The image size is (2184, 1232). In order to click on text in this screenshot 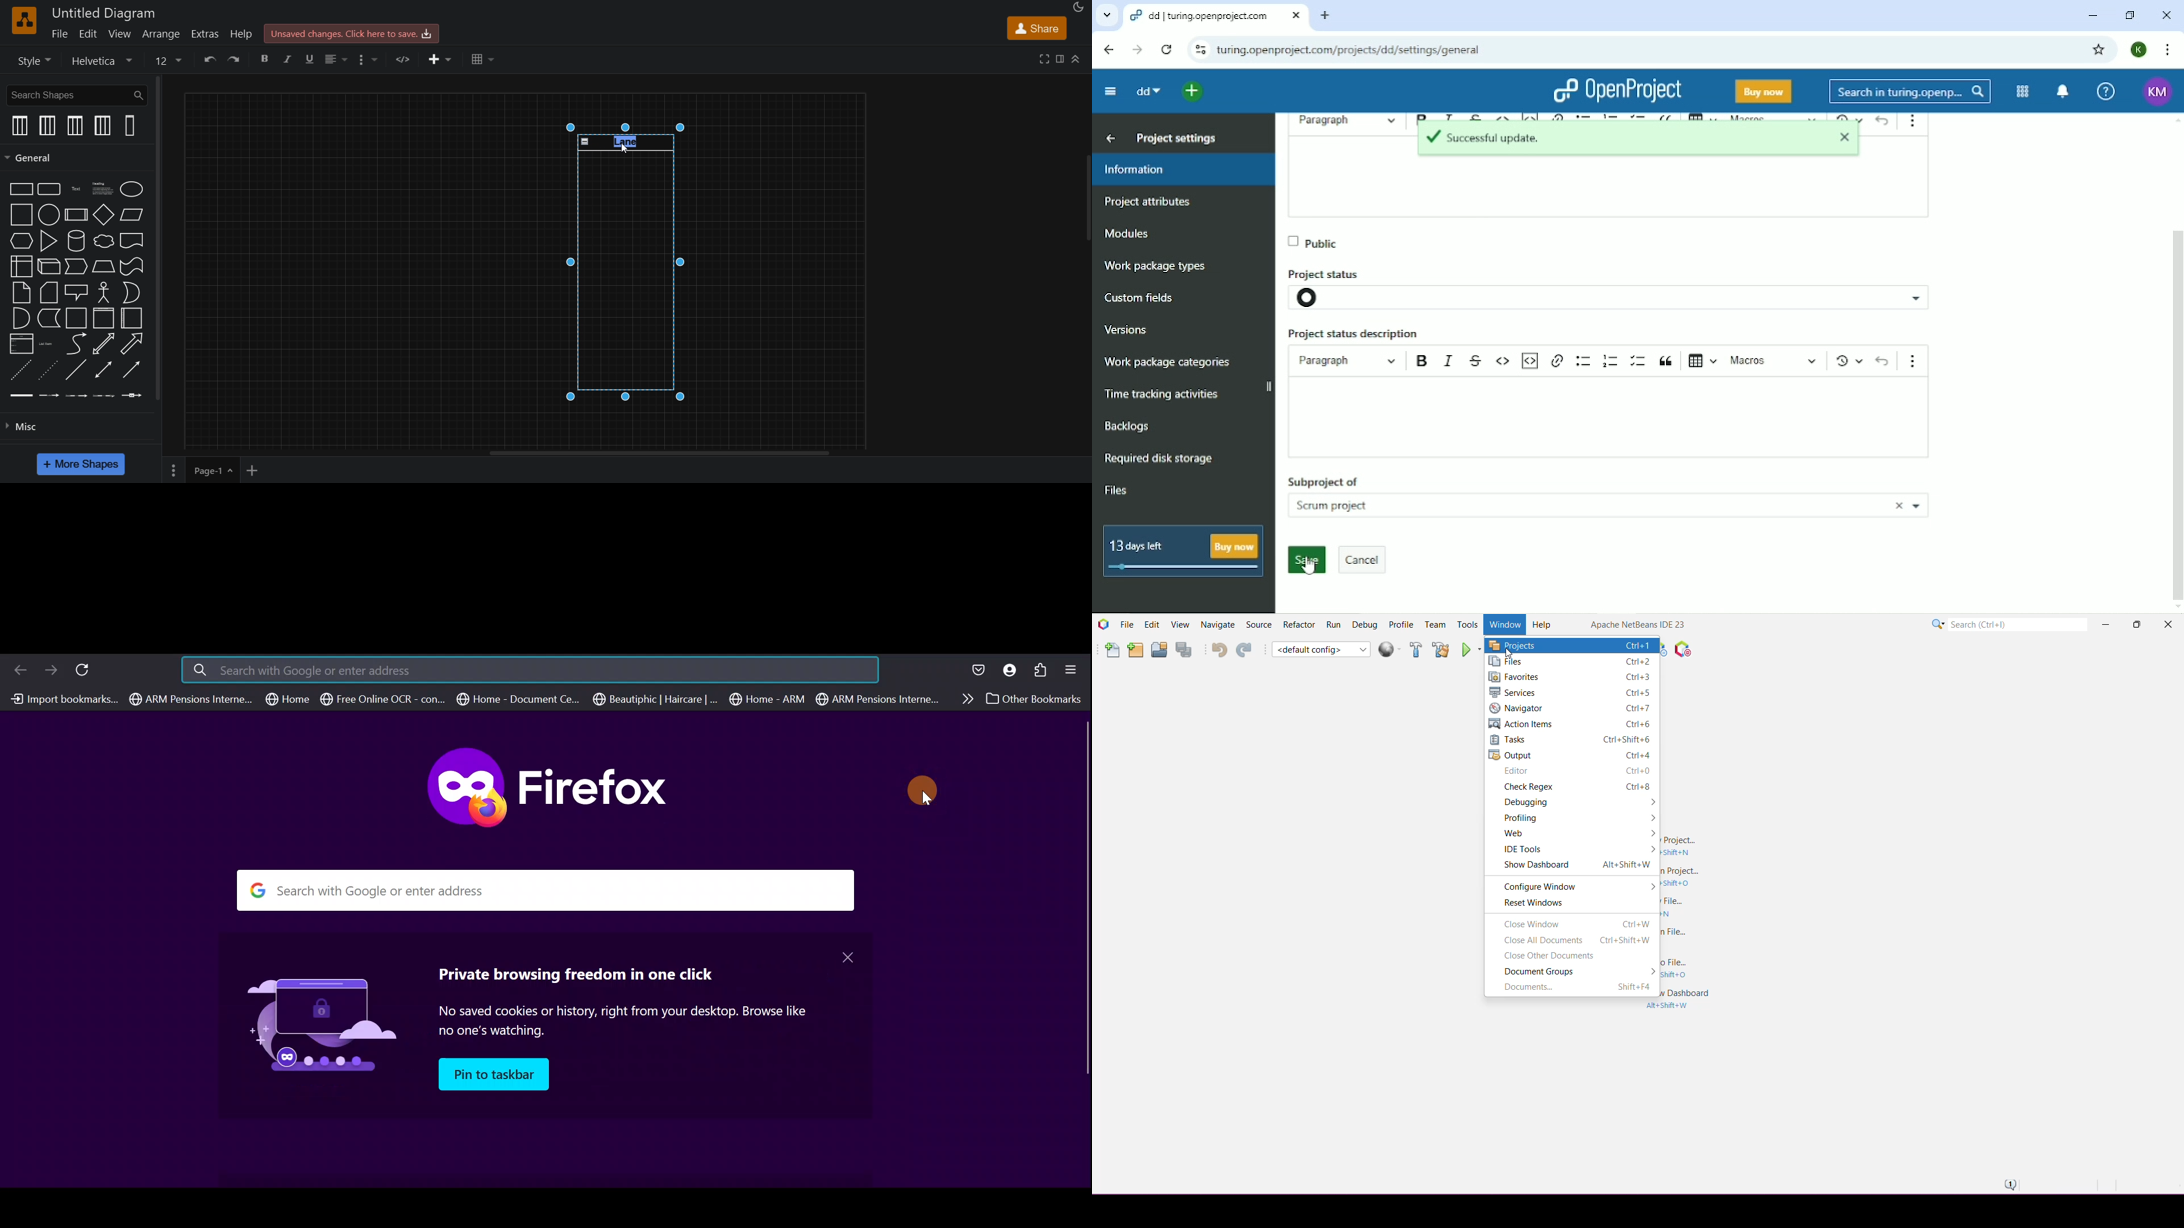, I will do `click(628, 140)`.